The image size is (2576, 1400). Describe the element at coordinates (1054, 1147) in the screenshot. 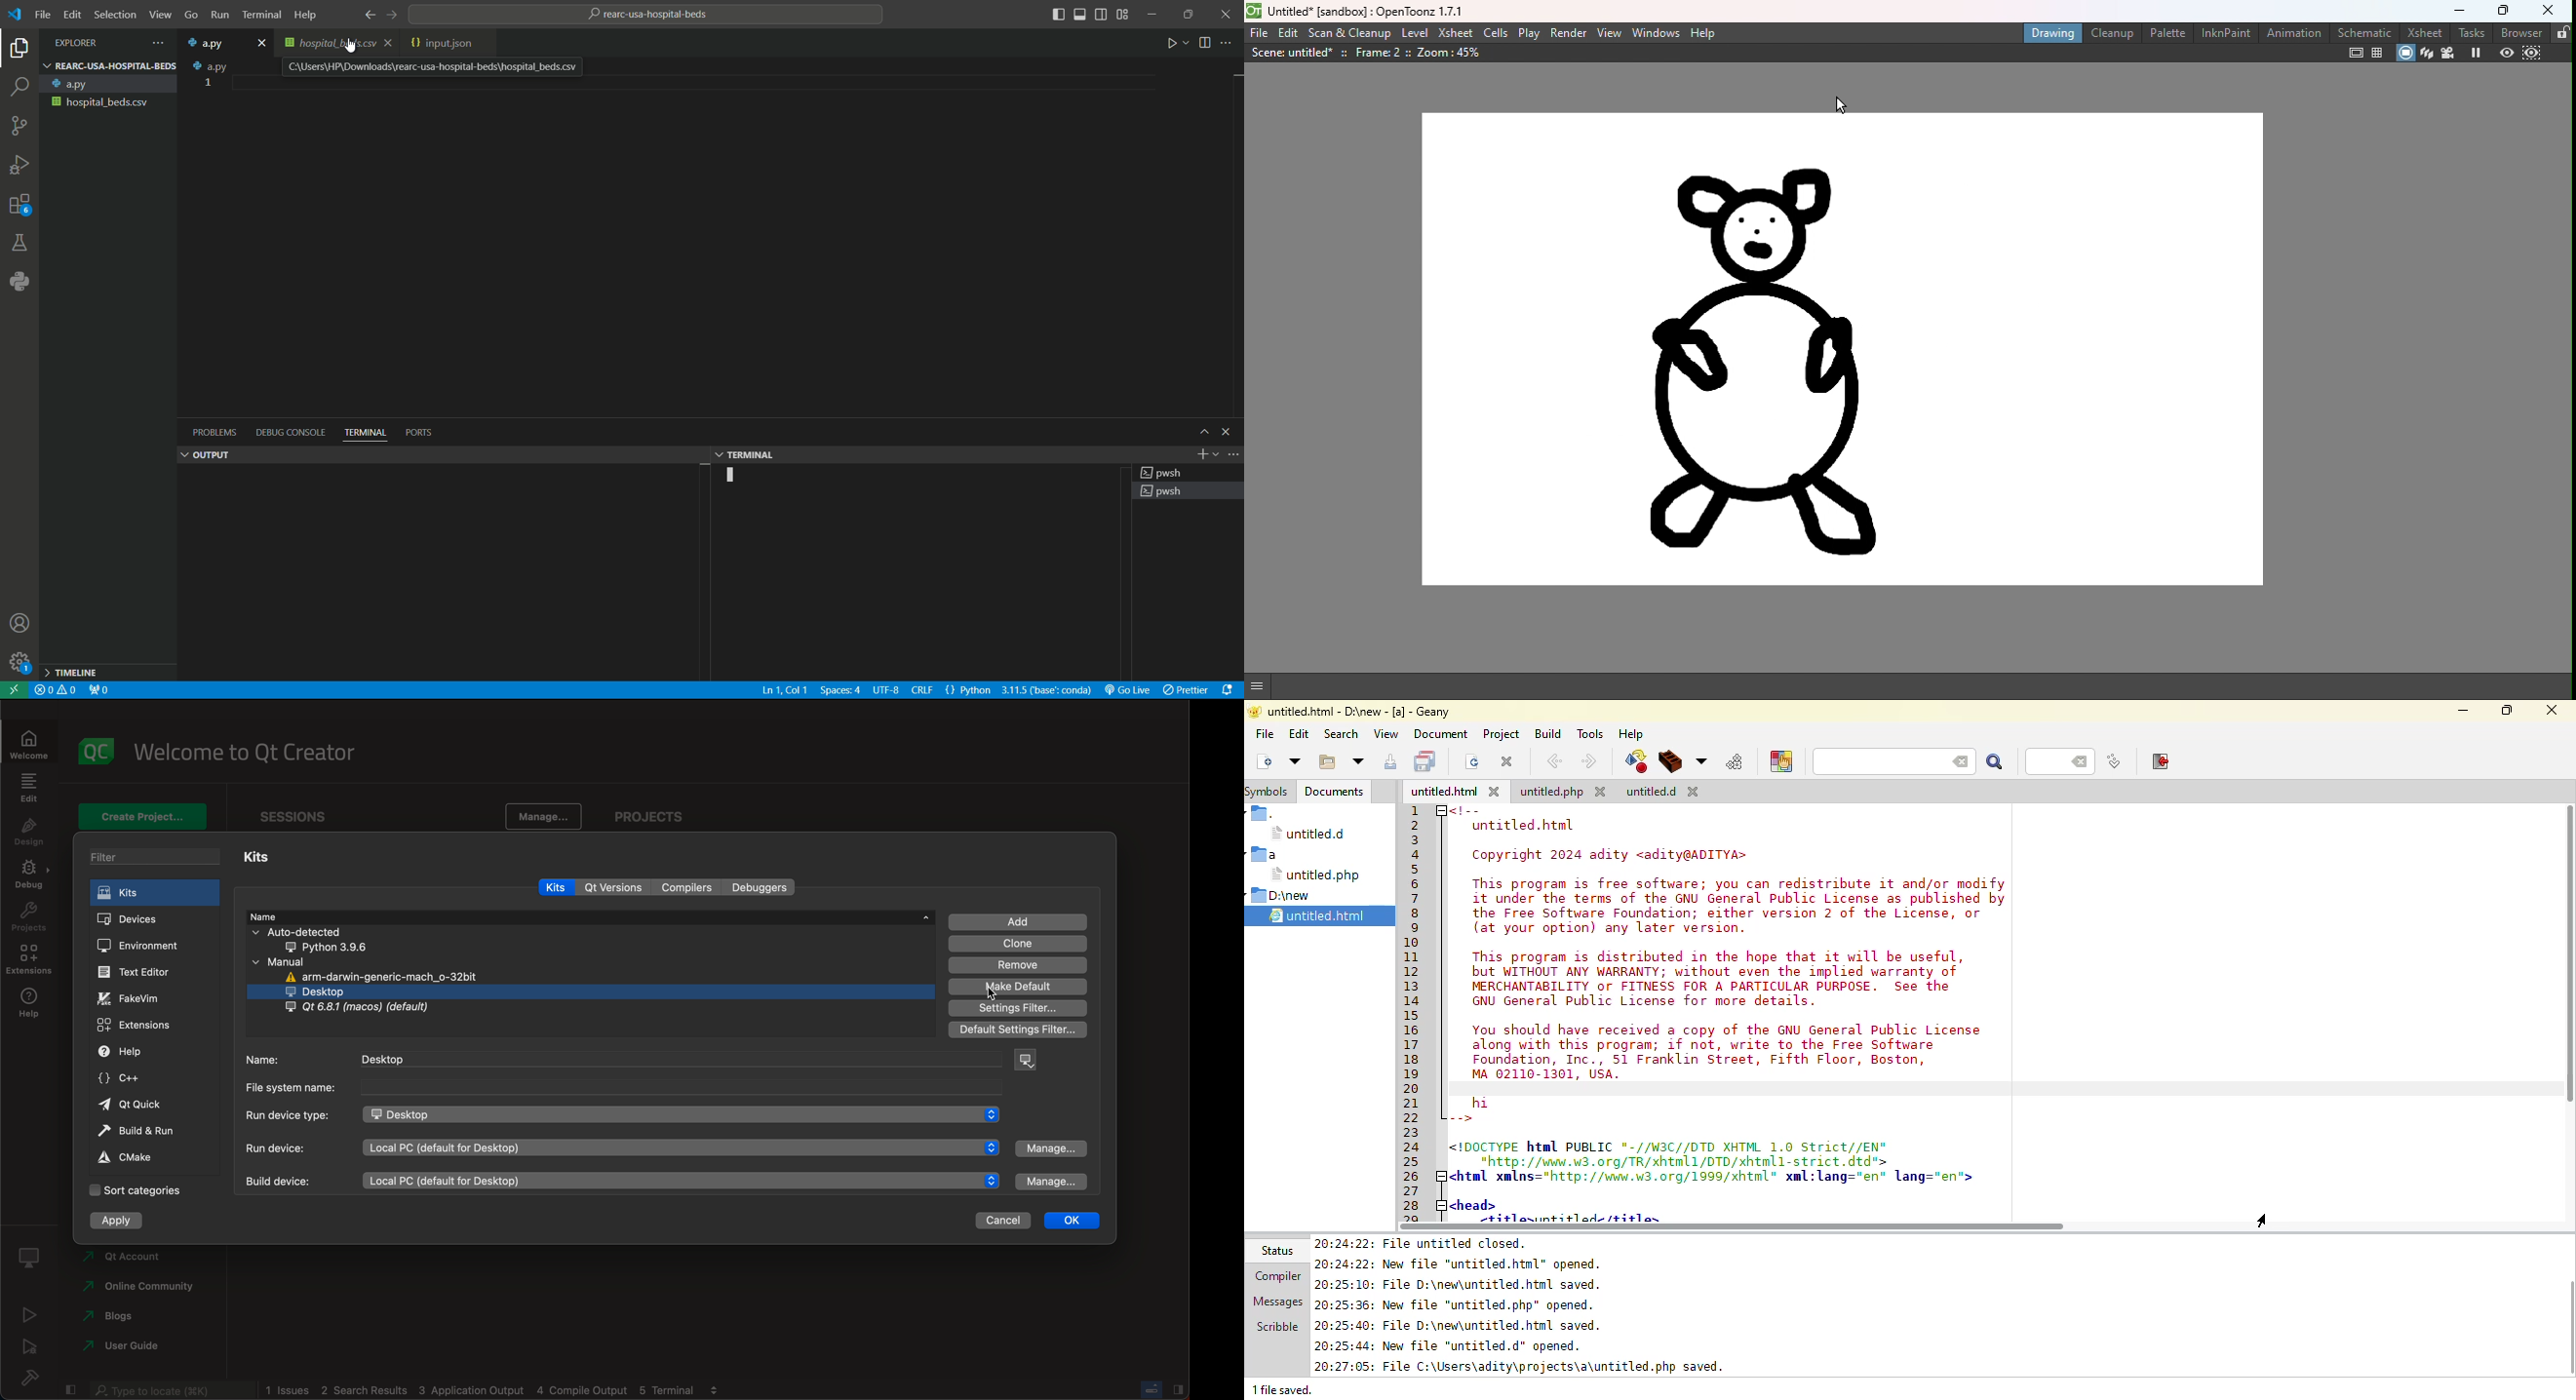

I see `manage` at that location.